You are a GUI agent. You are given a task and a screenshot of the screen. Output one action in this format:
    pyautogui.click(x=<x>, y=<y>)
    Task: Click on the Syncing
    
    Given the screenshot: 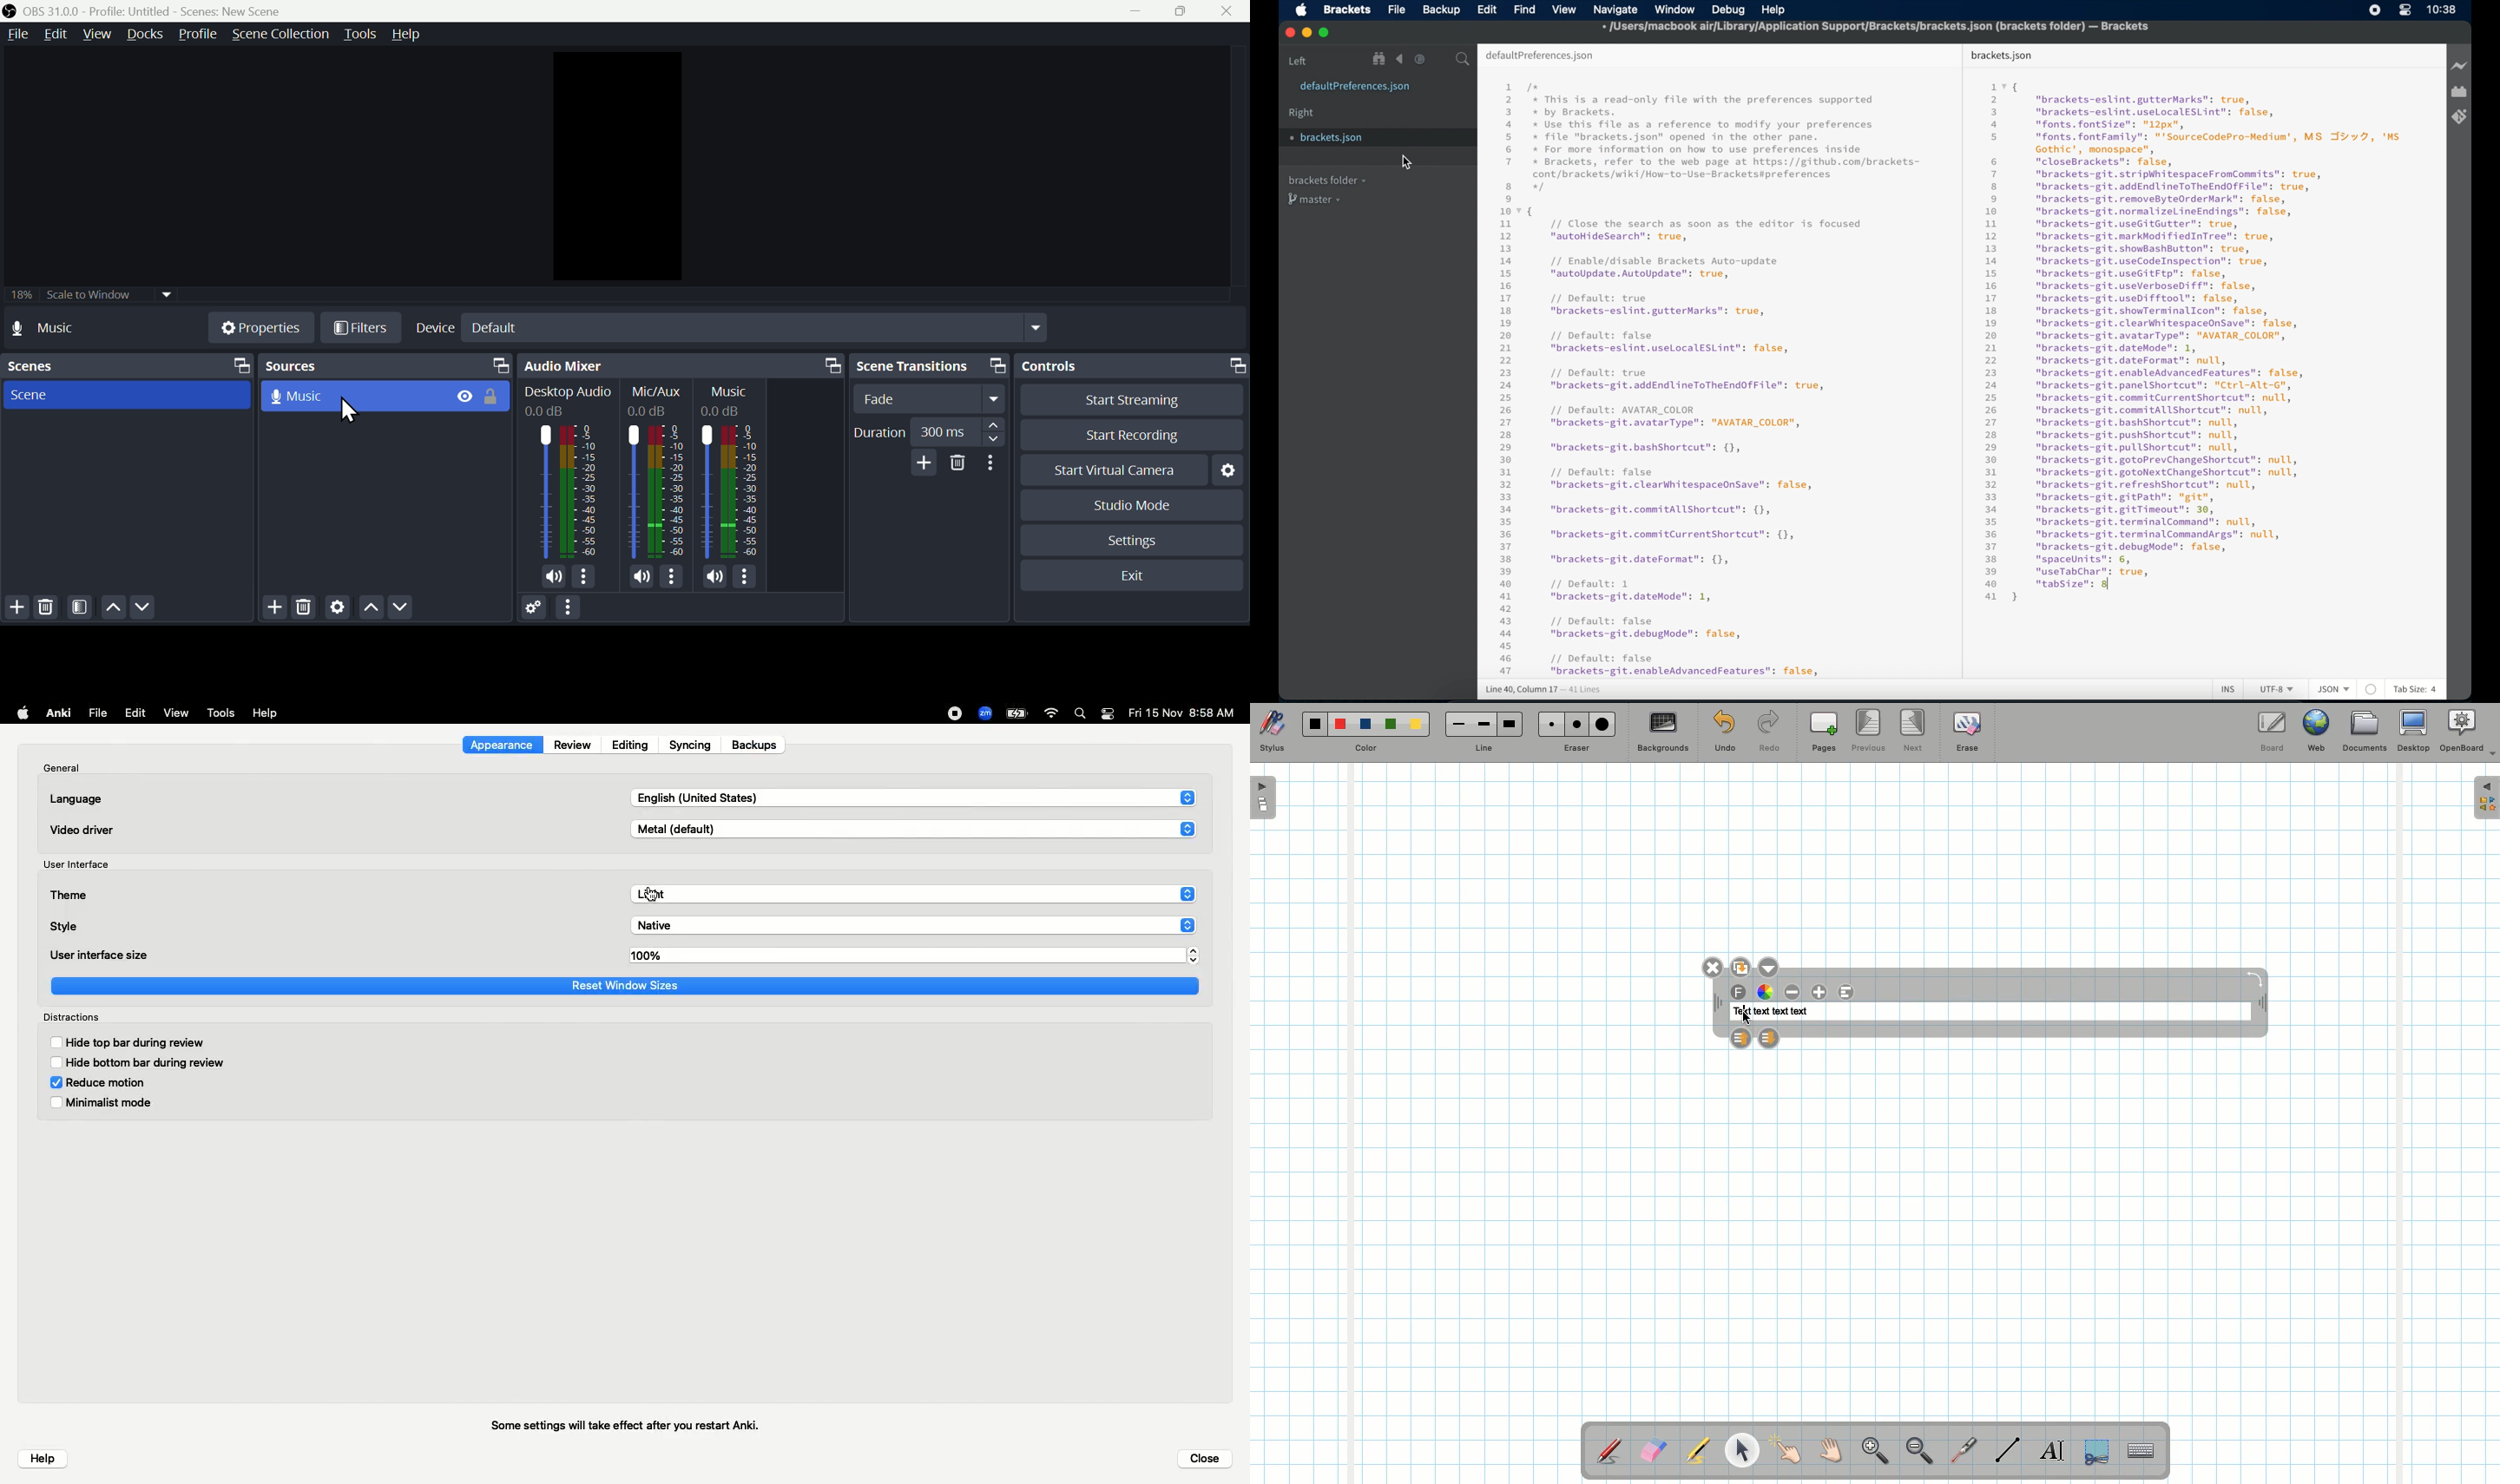 What is the action you would take?
    pyautogui.click(x=692, y=745)
    